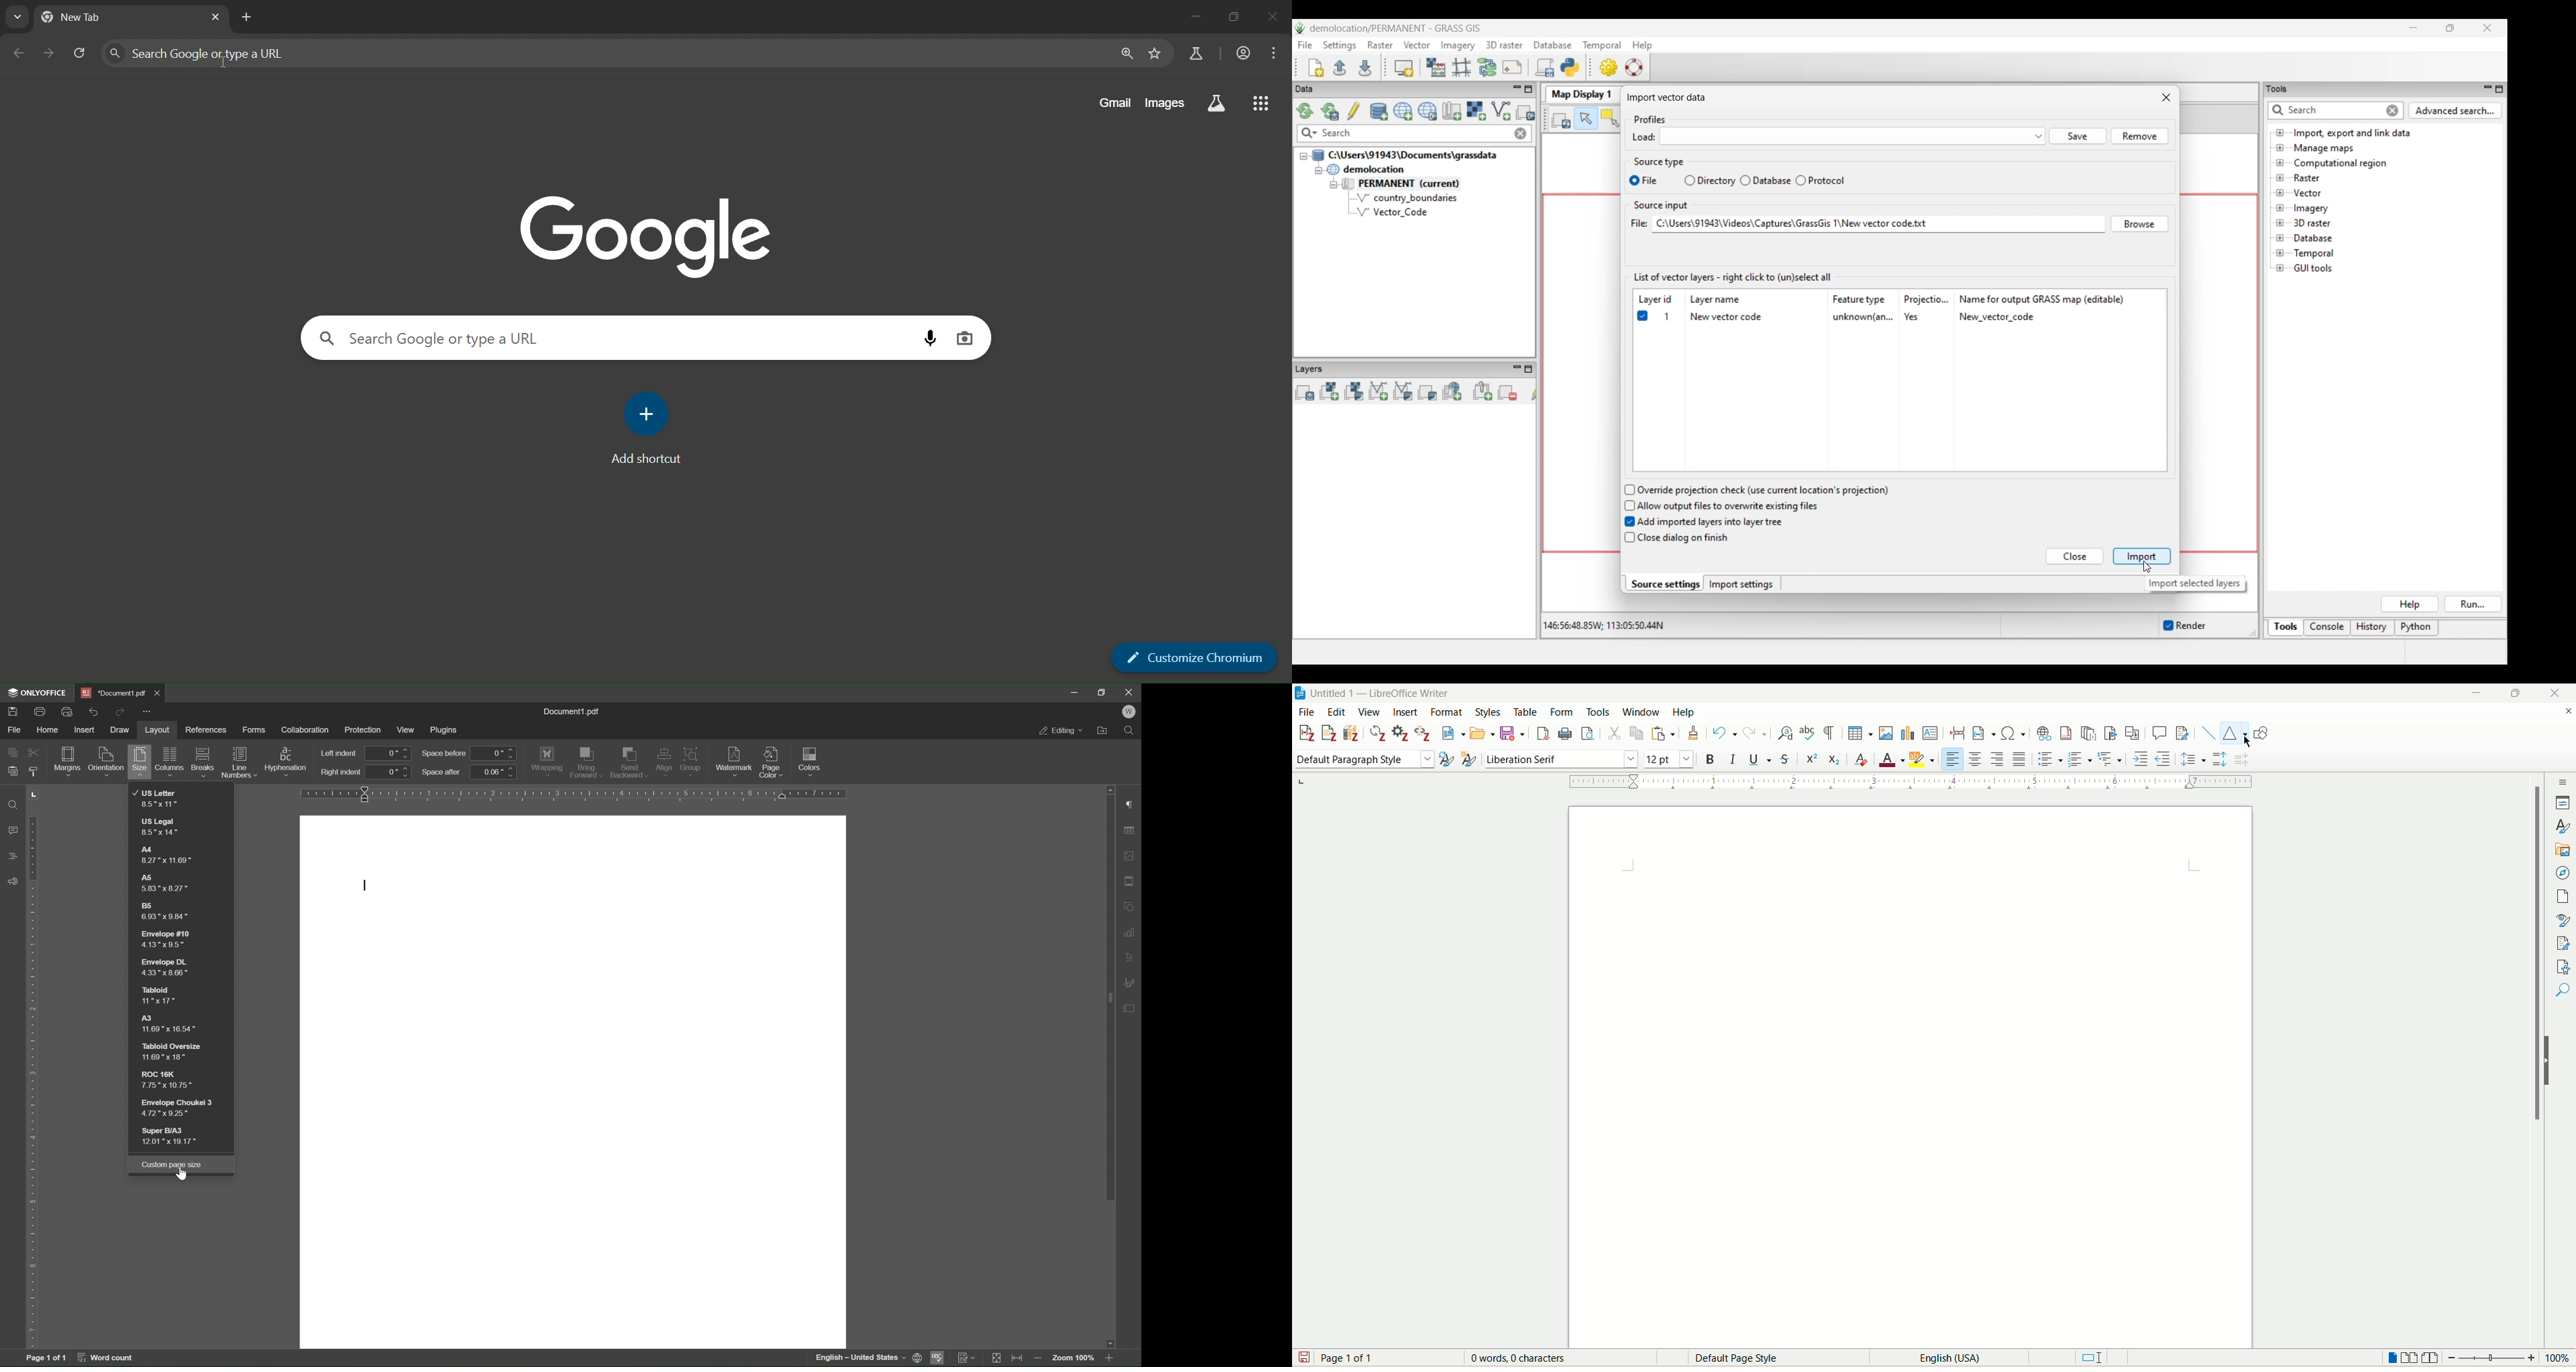  Describe the element at coordinates (341, 773) in the screenshot. I see `right indent` at that location.